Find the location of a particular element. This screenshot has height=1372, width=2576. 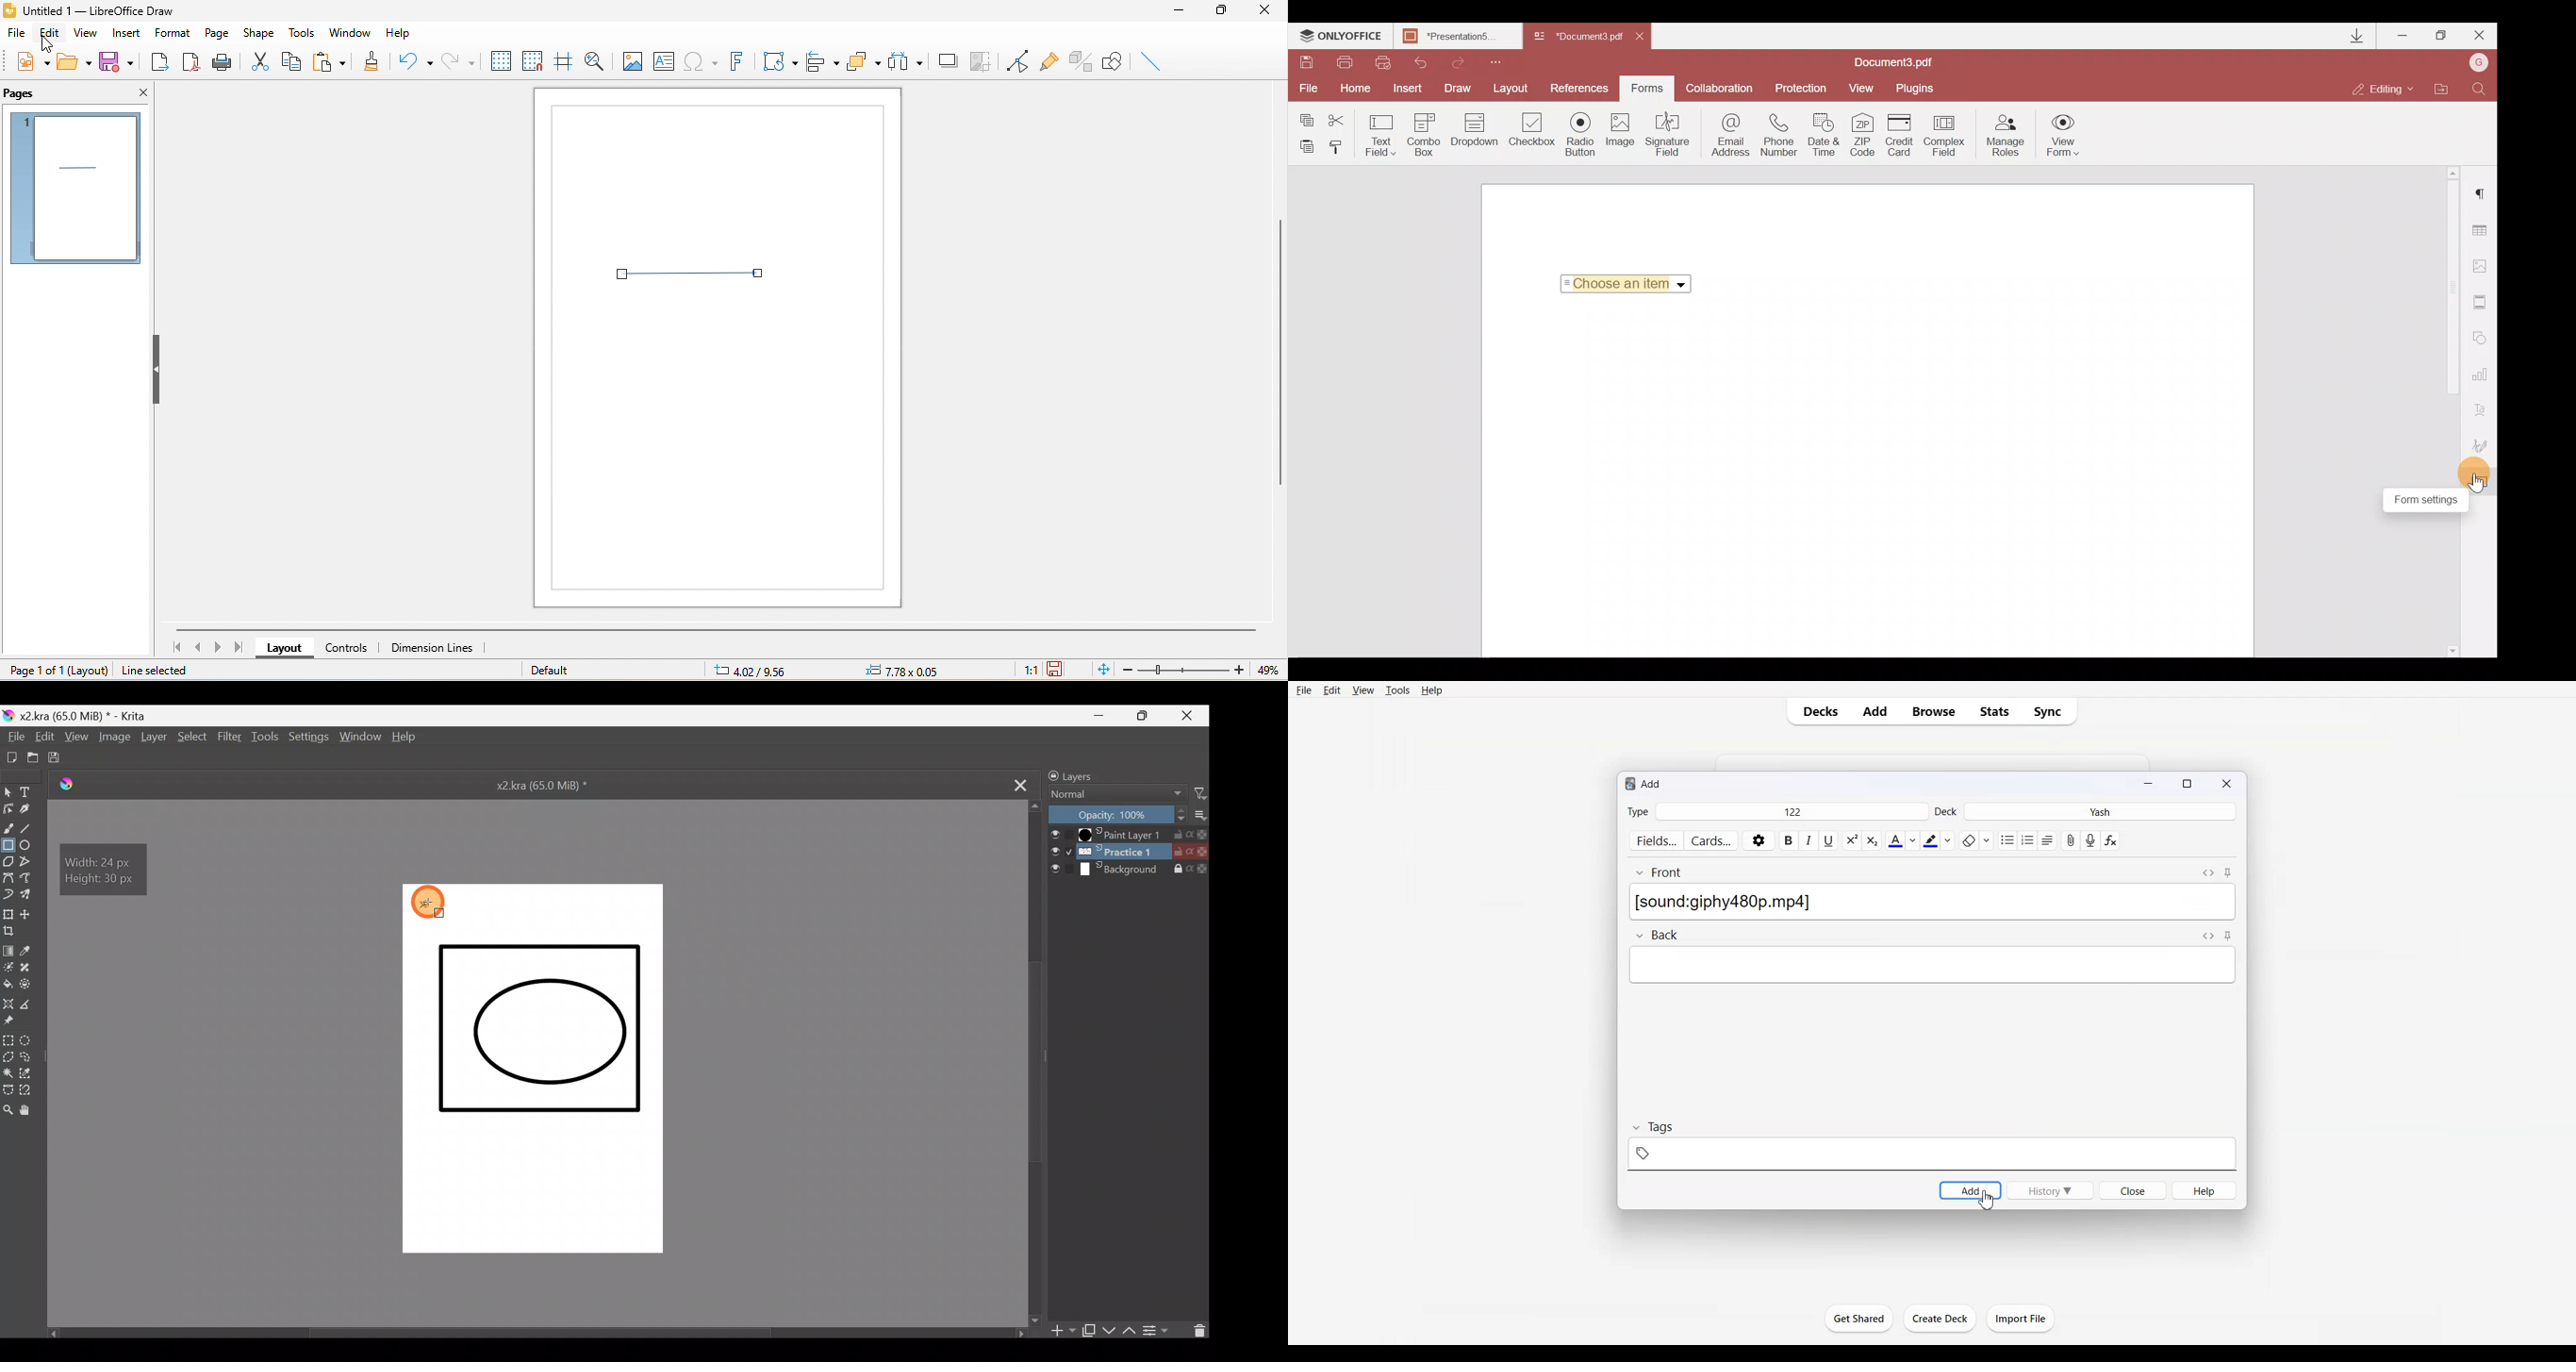

last page is located at coordinates (240, 647).